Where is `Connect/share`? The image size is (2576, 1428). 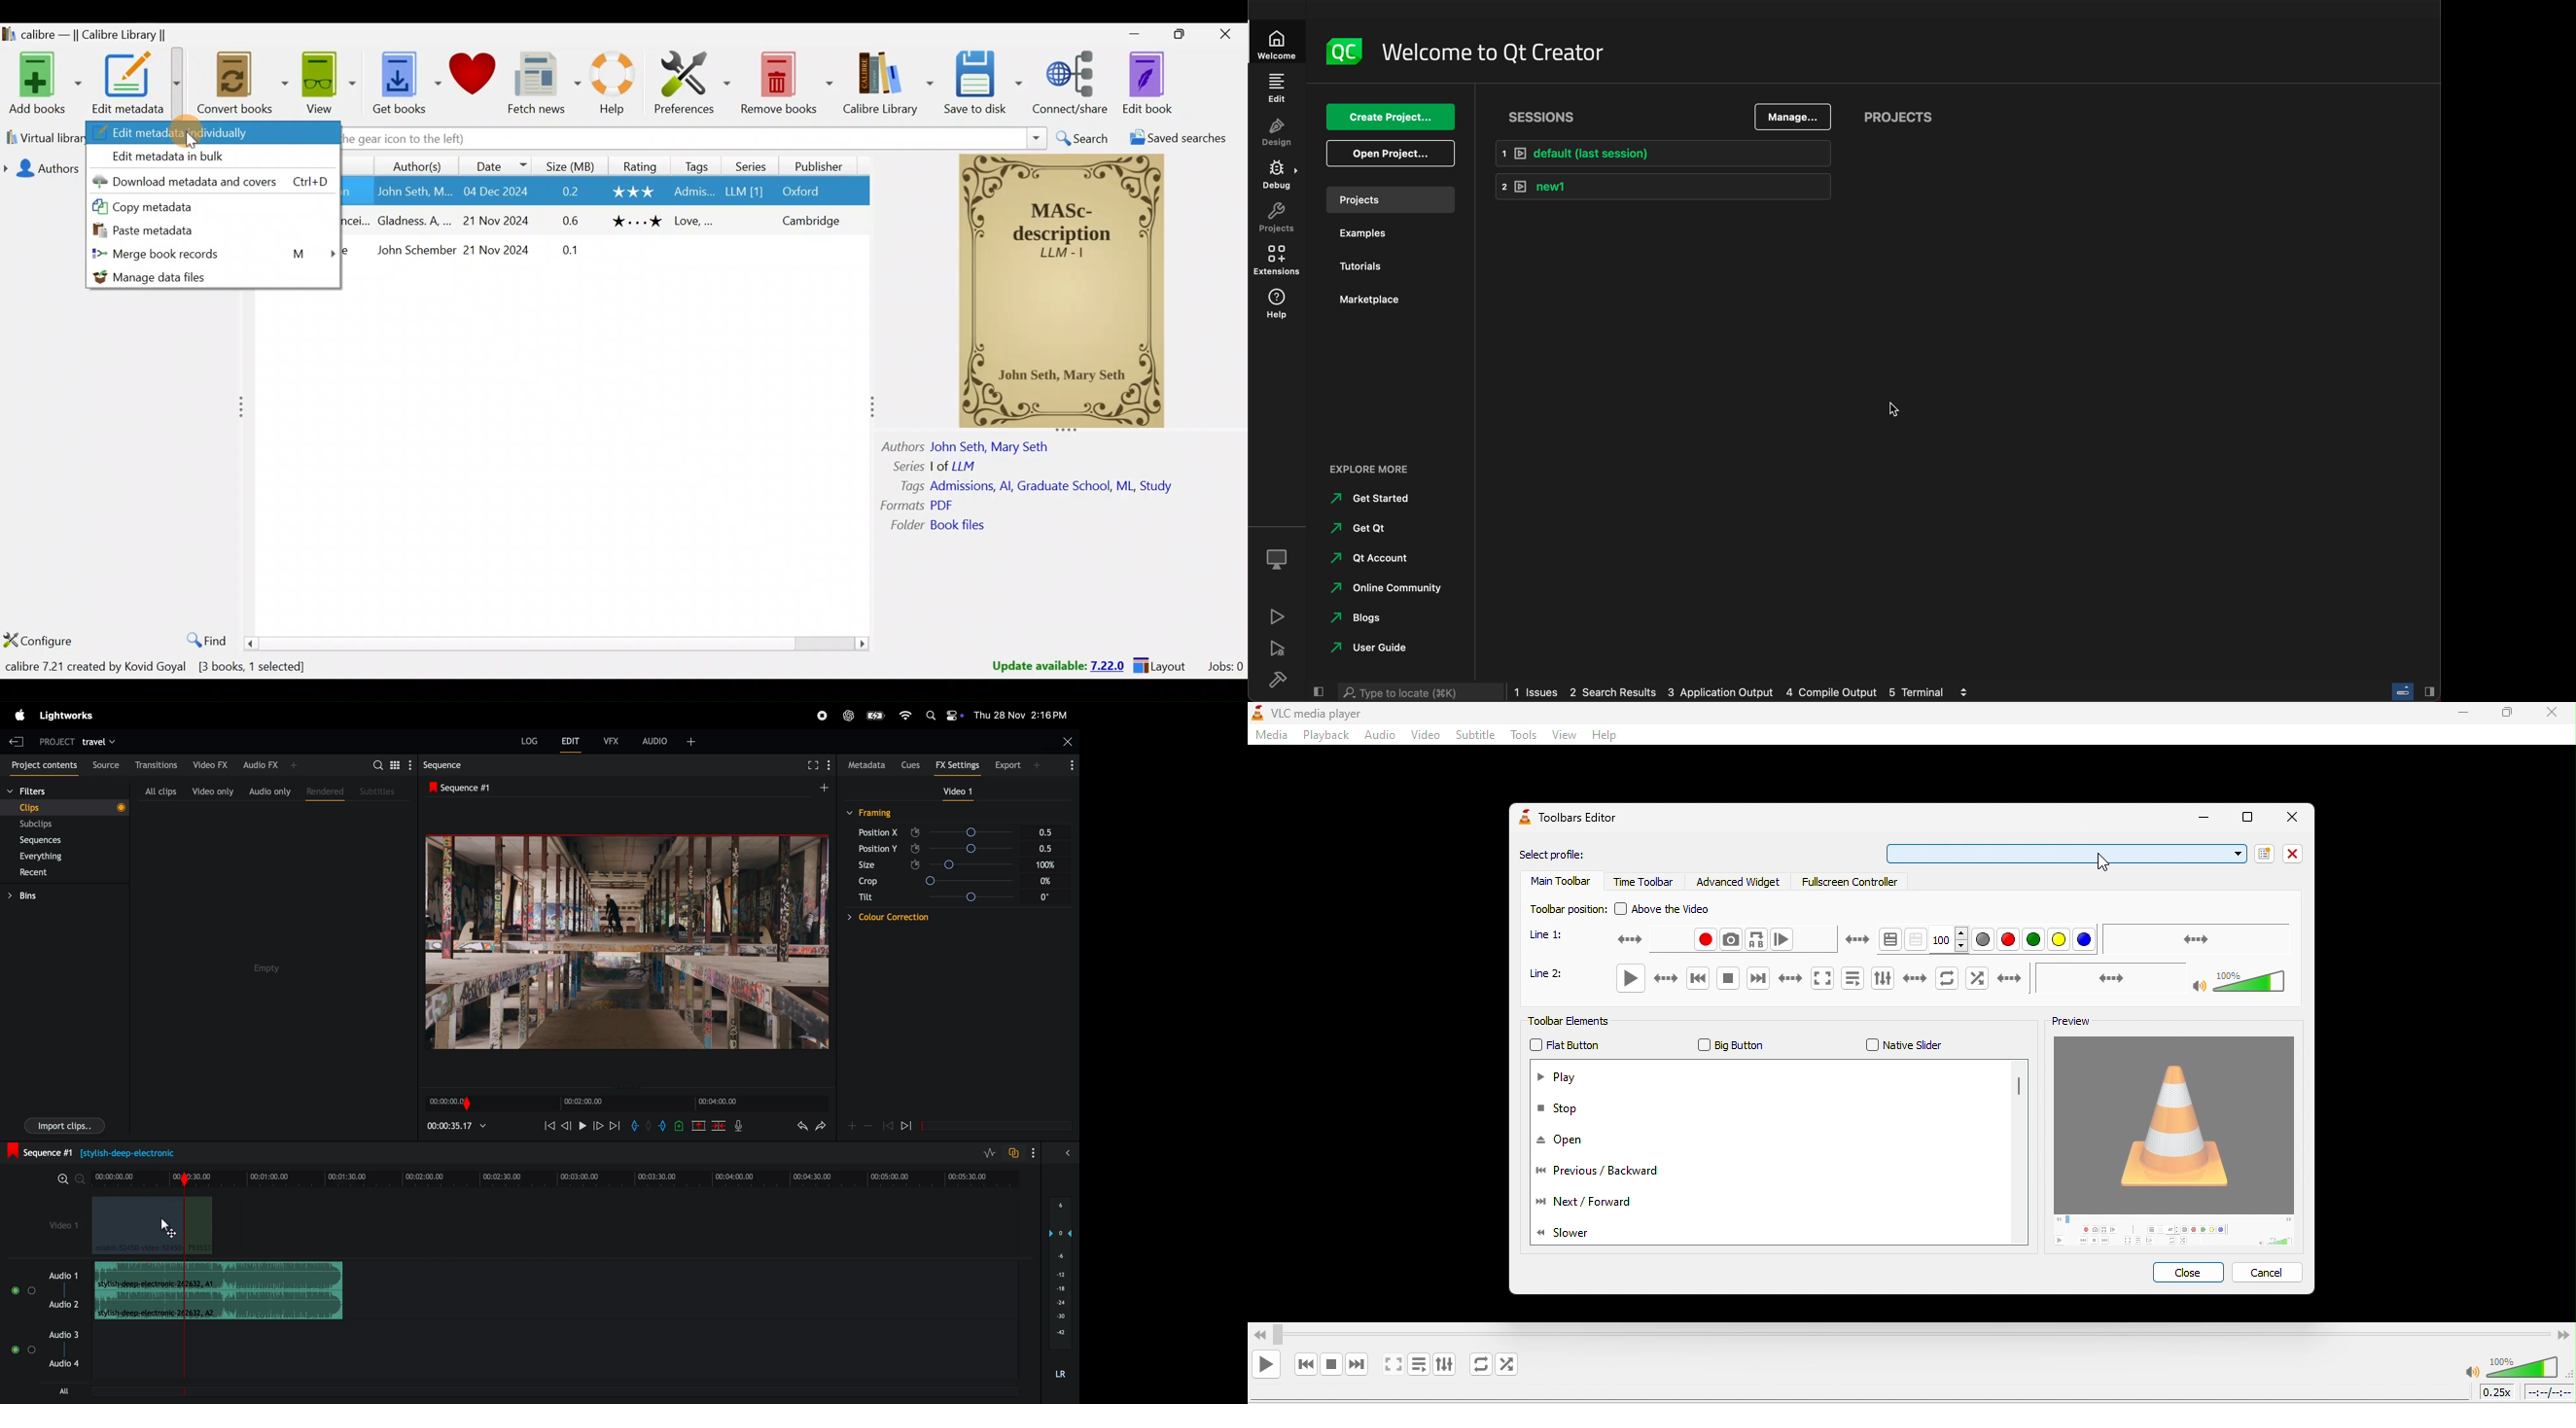 Connect/share is located at coordinates (1072, 83).